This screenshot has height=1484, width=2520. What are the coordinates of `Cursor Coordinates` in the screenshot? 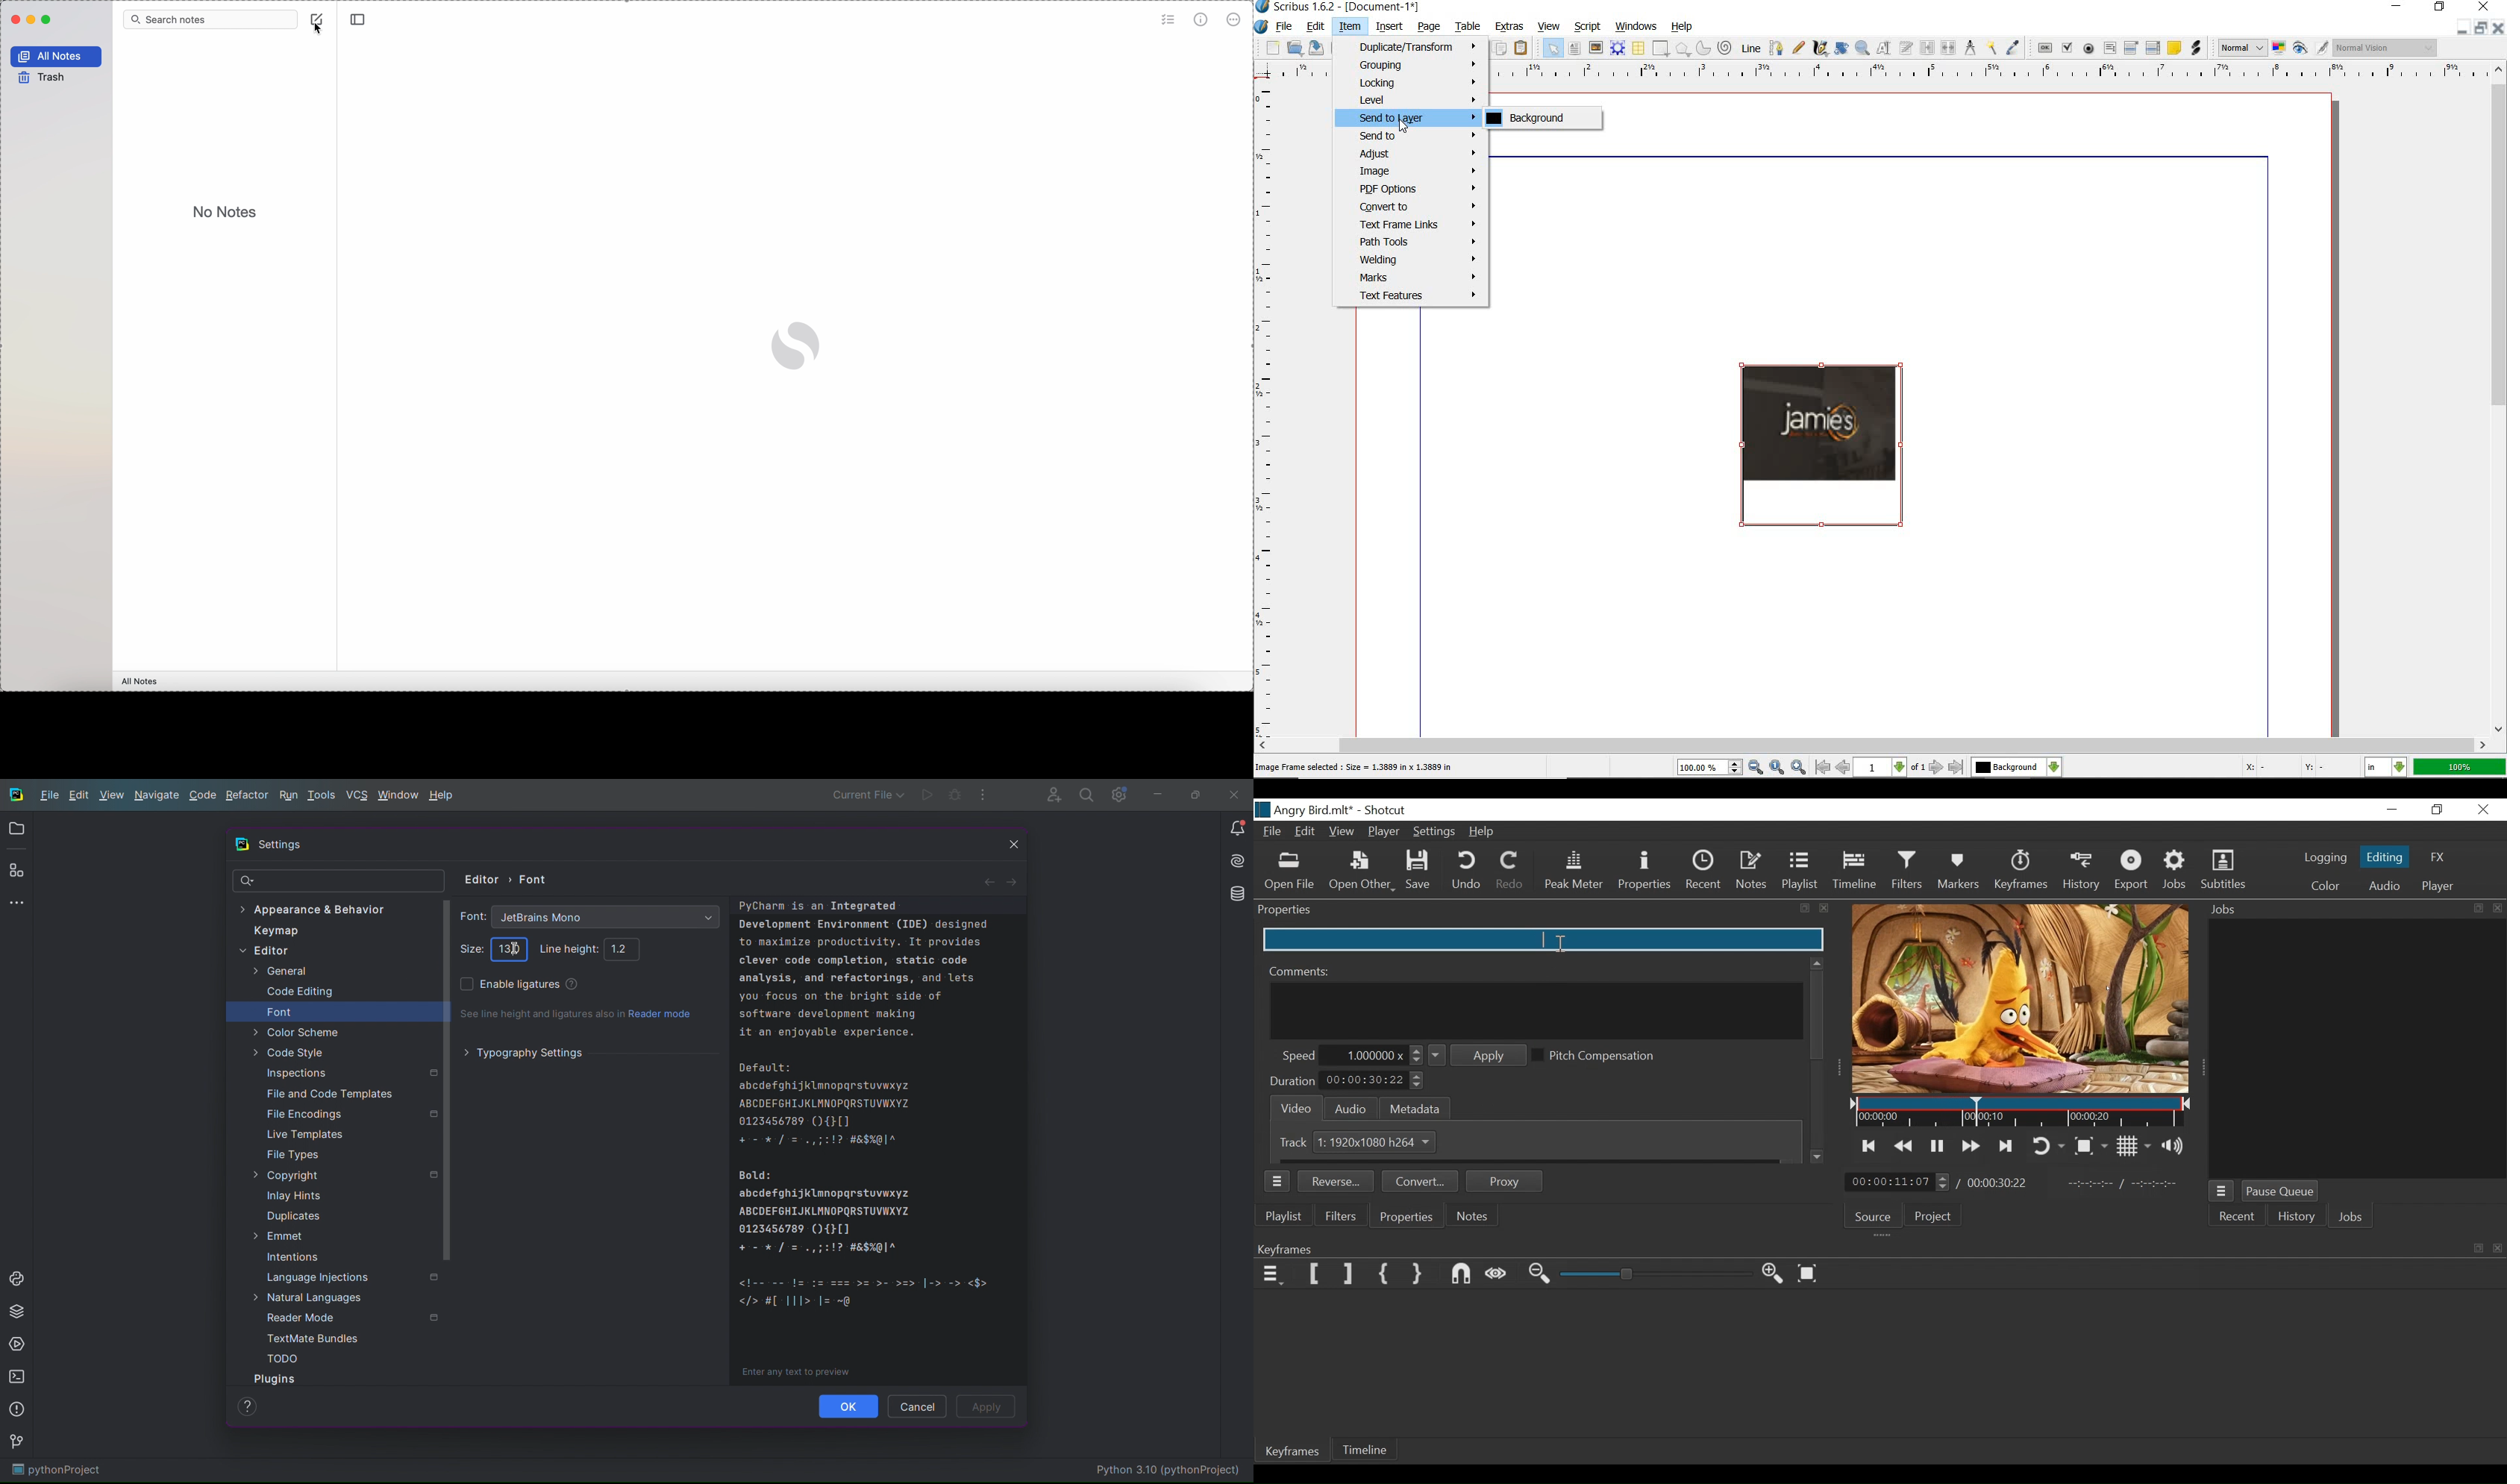 It's located at (2294, 769).